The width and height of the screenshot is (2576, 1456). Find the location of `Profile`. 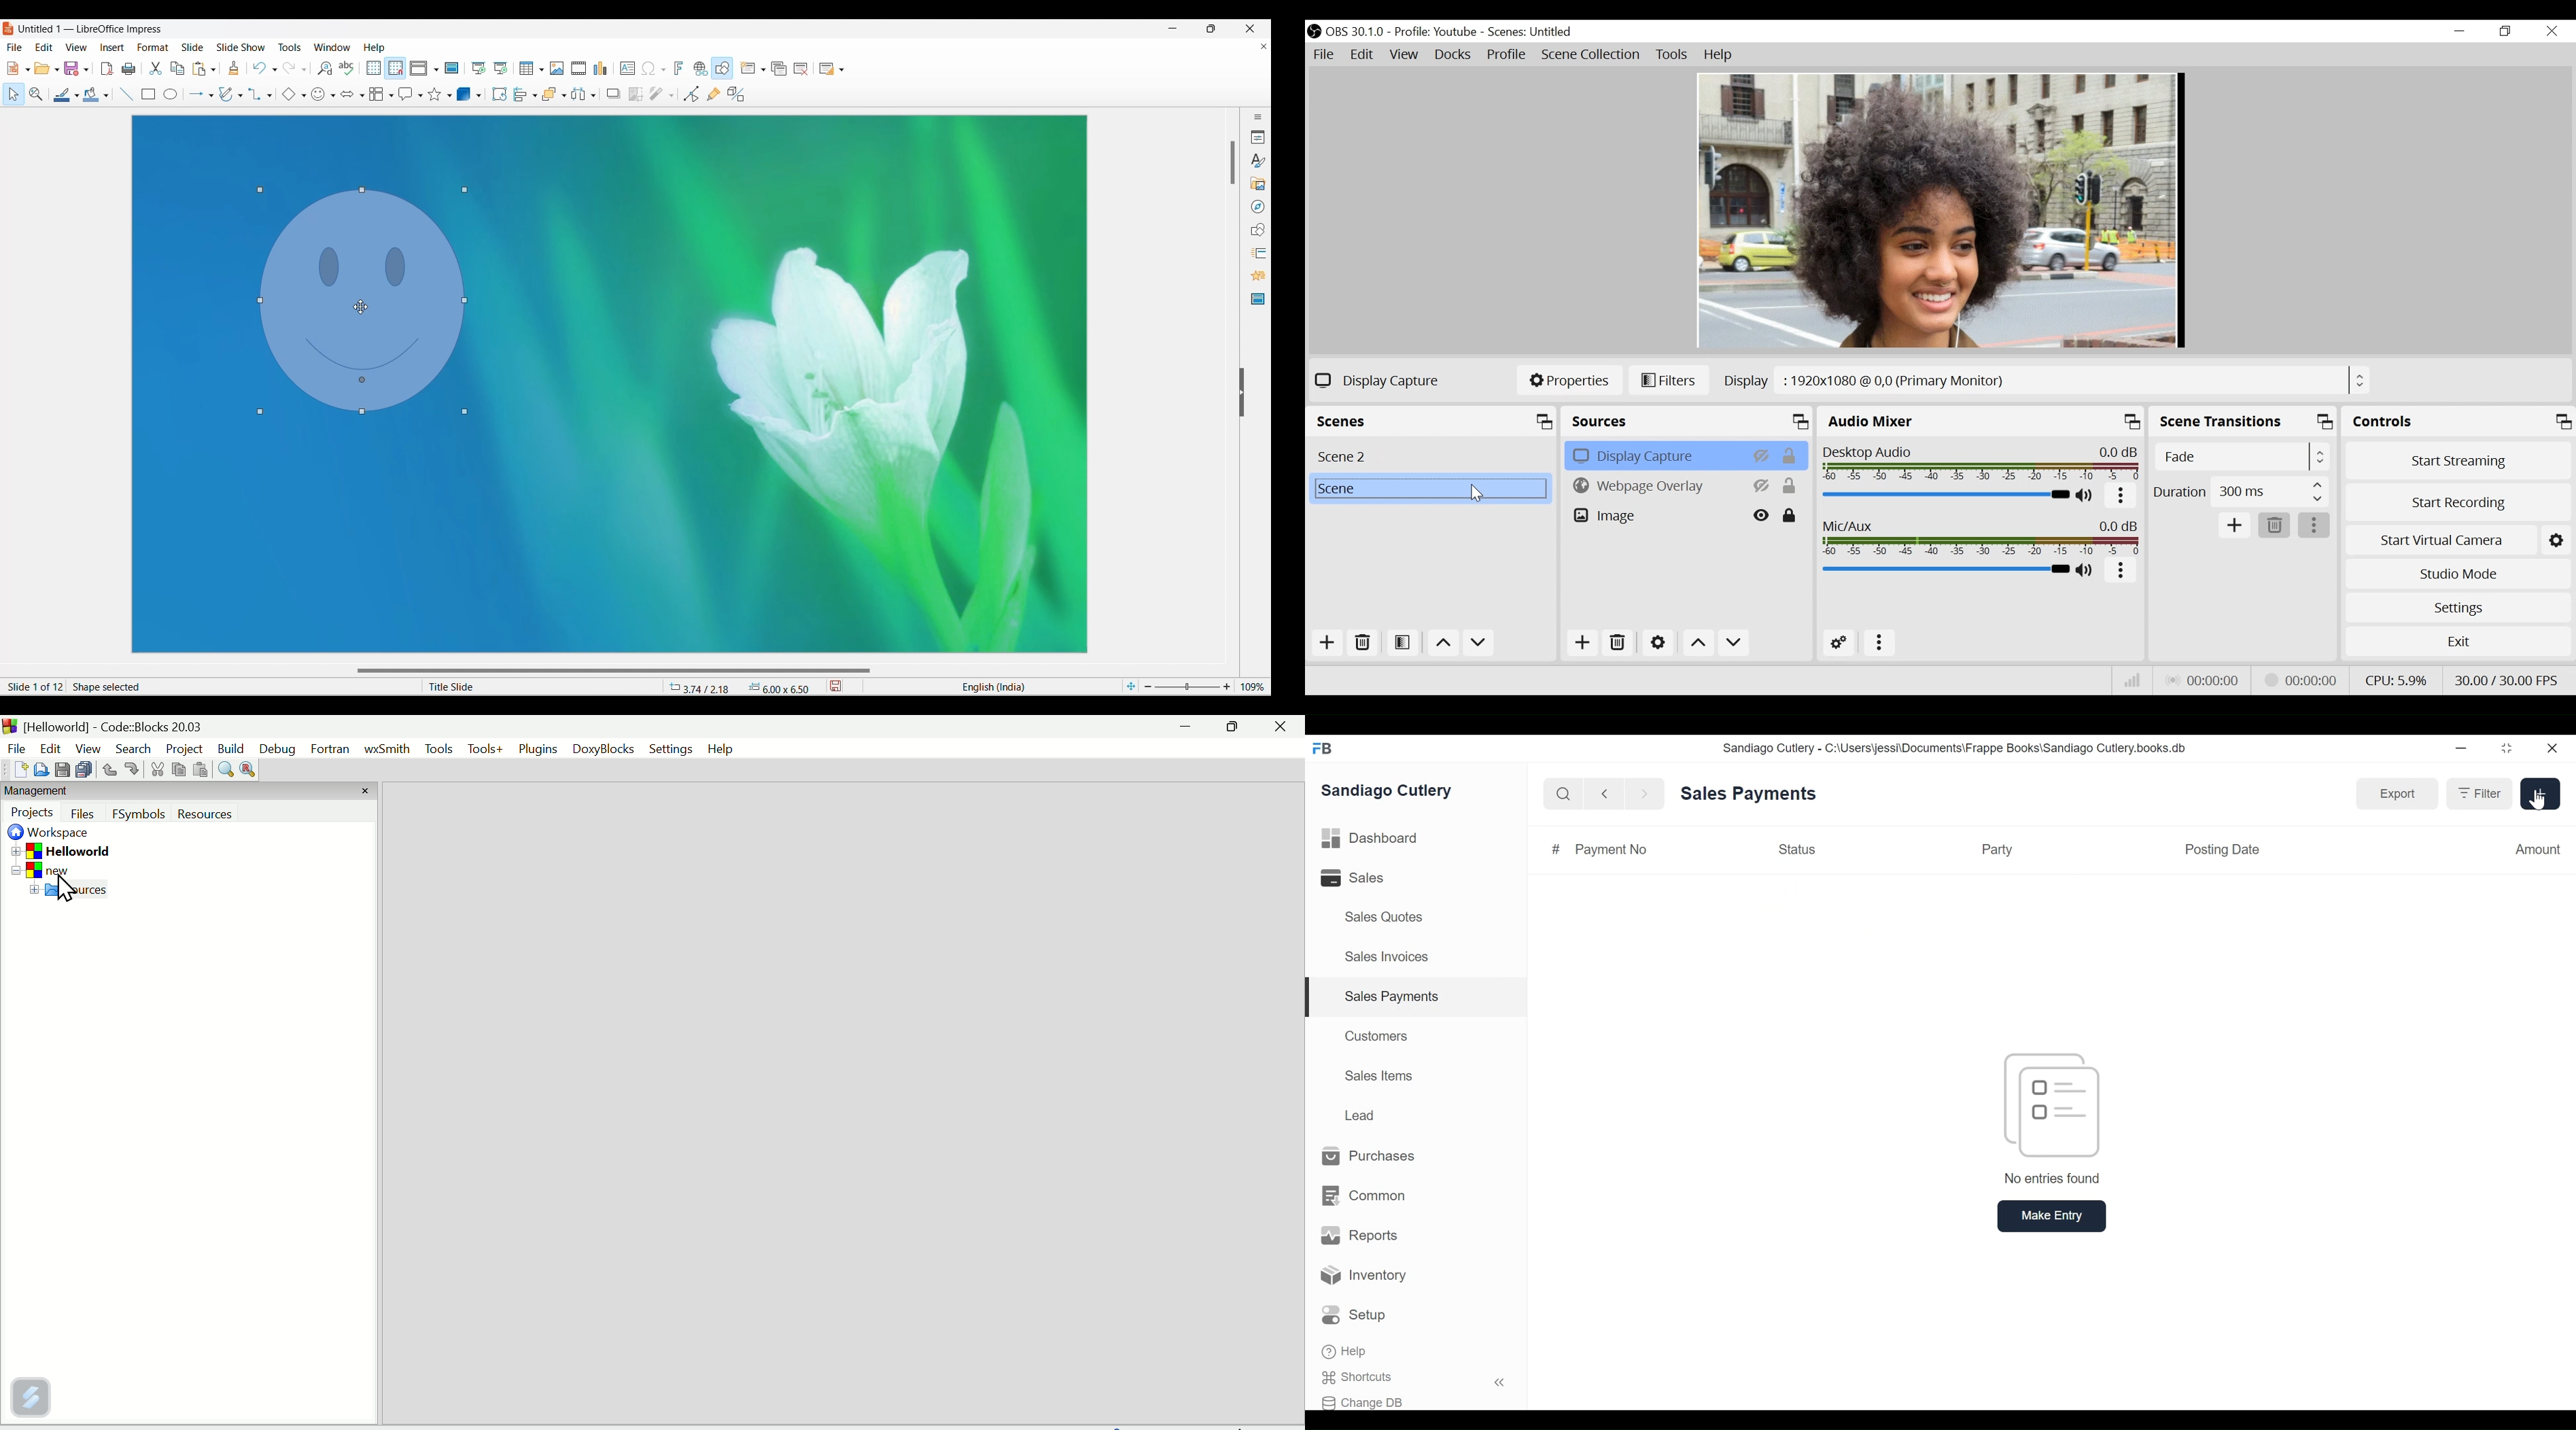

Profile is located at coordinates (1506, 56).